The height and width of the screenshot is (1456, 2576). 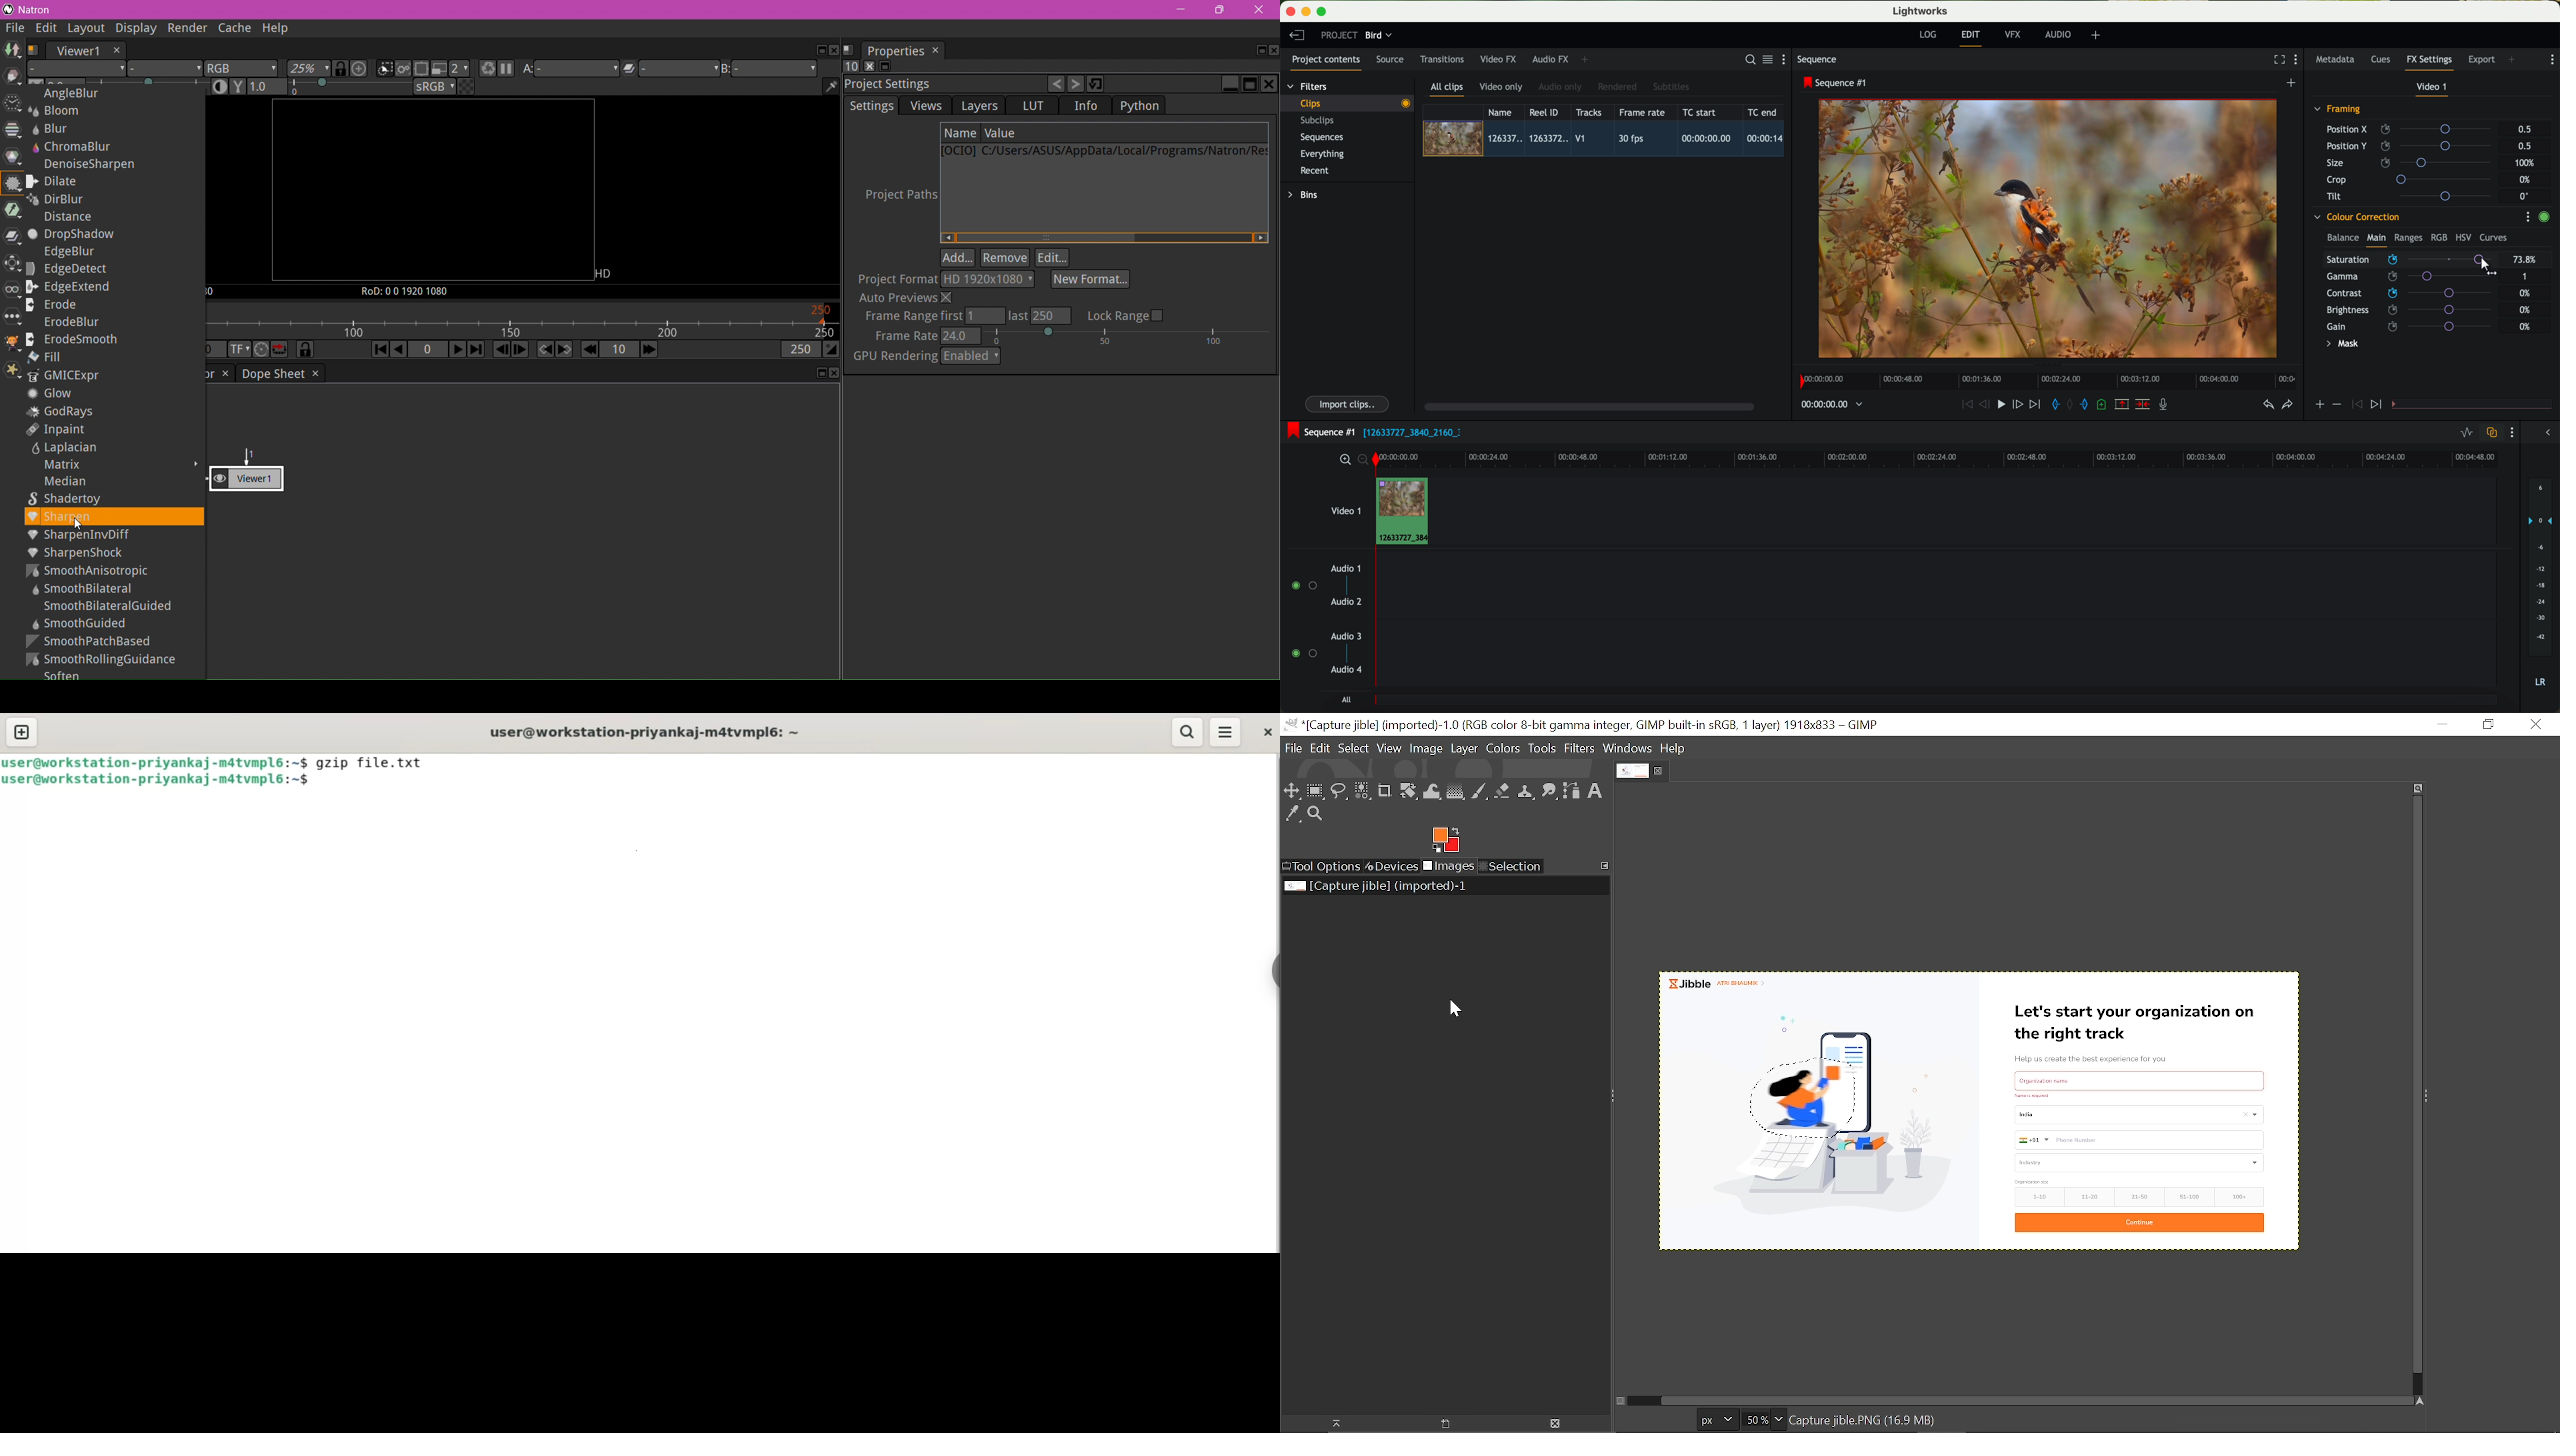 I want to click on position Y, so click(x=2413, y=146).